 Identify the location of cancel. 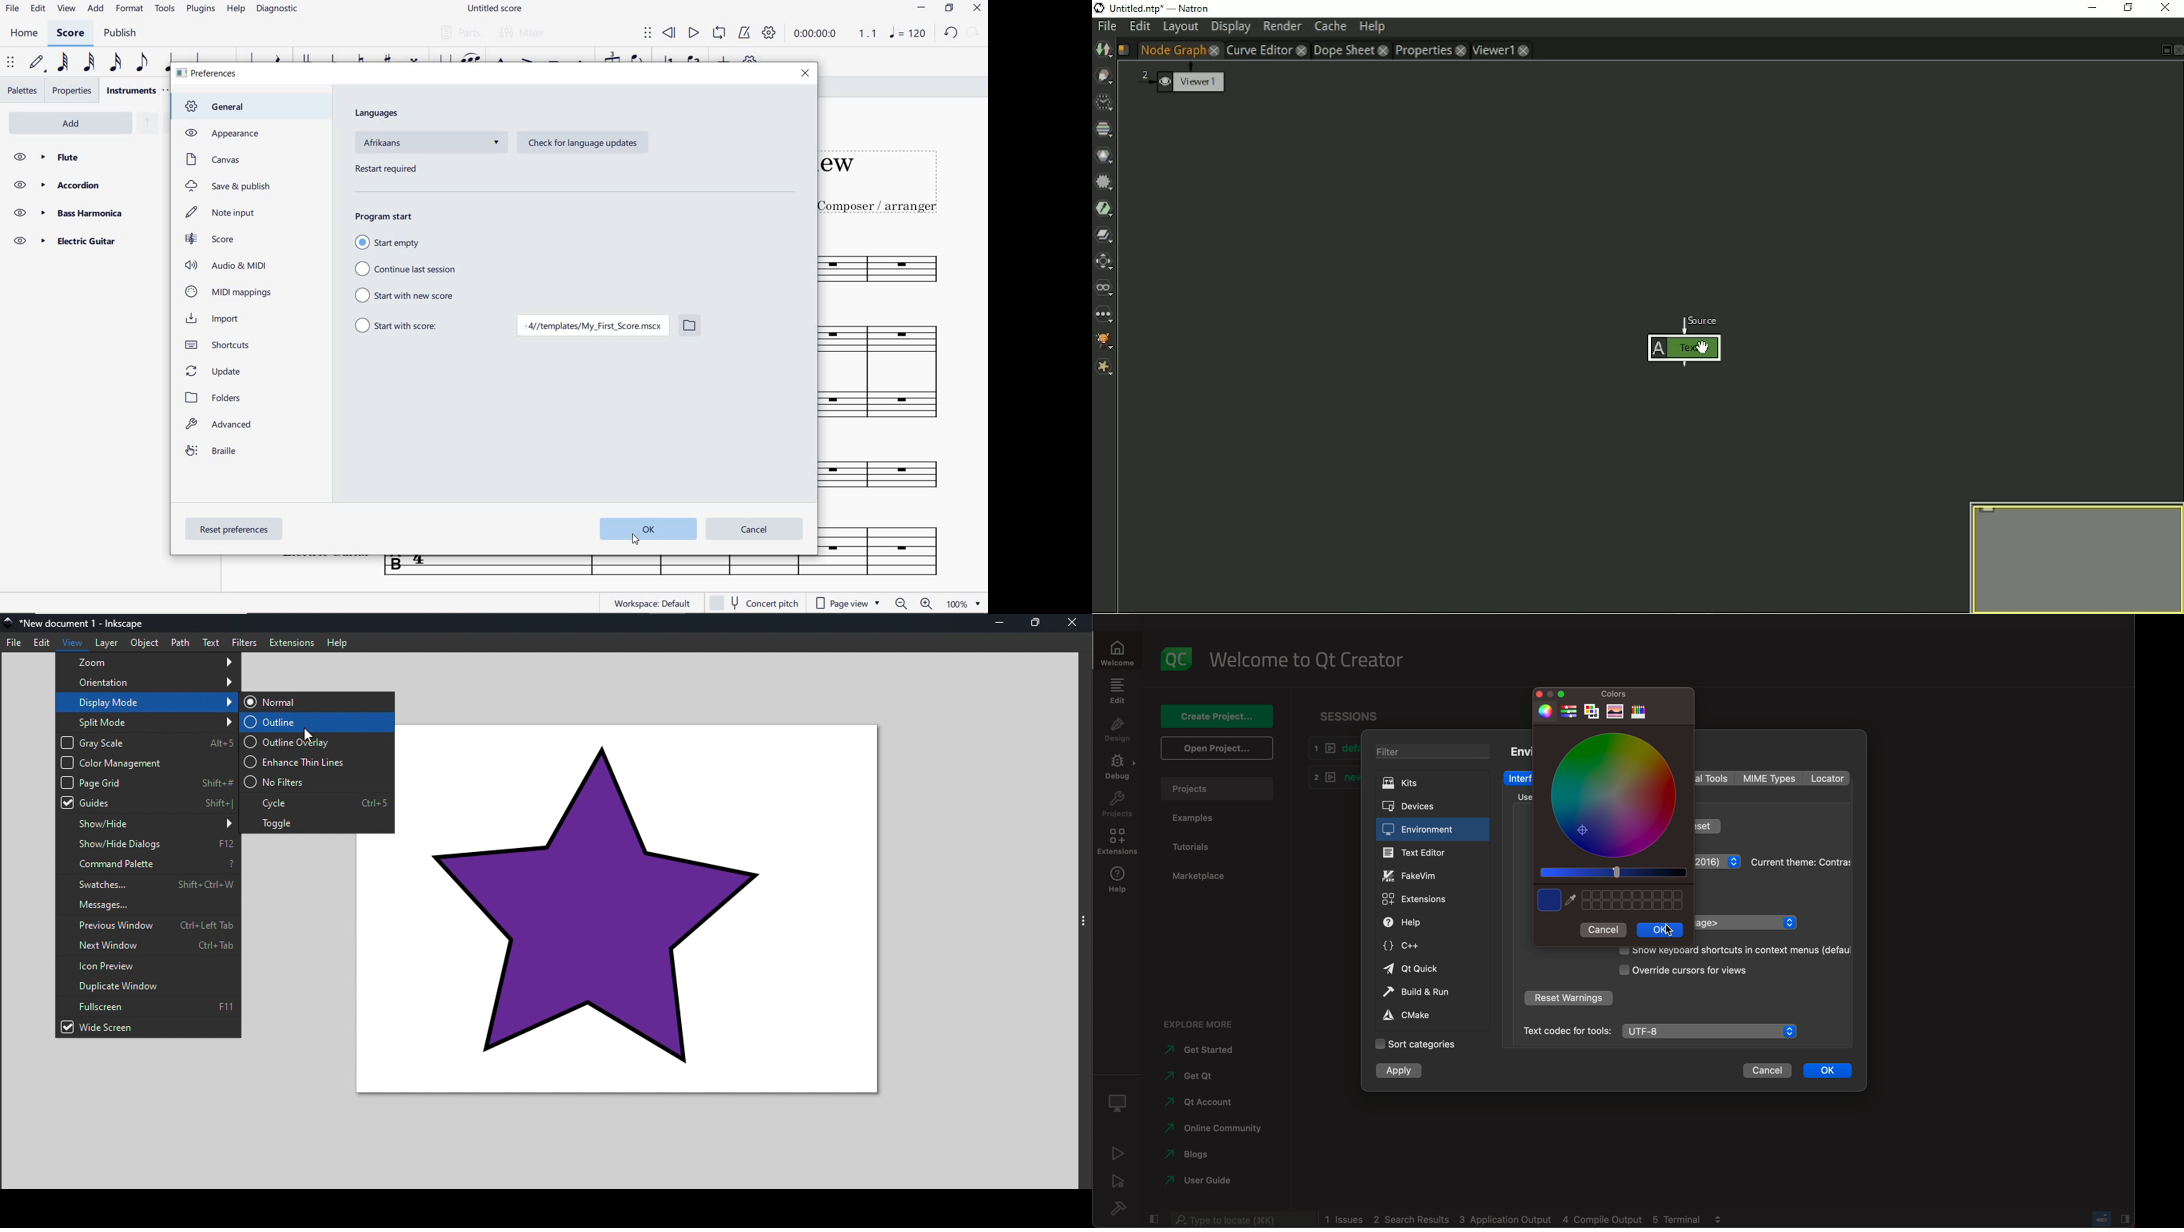
(1604, 929).